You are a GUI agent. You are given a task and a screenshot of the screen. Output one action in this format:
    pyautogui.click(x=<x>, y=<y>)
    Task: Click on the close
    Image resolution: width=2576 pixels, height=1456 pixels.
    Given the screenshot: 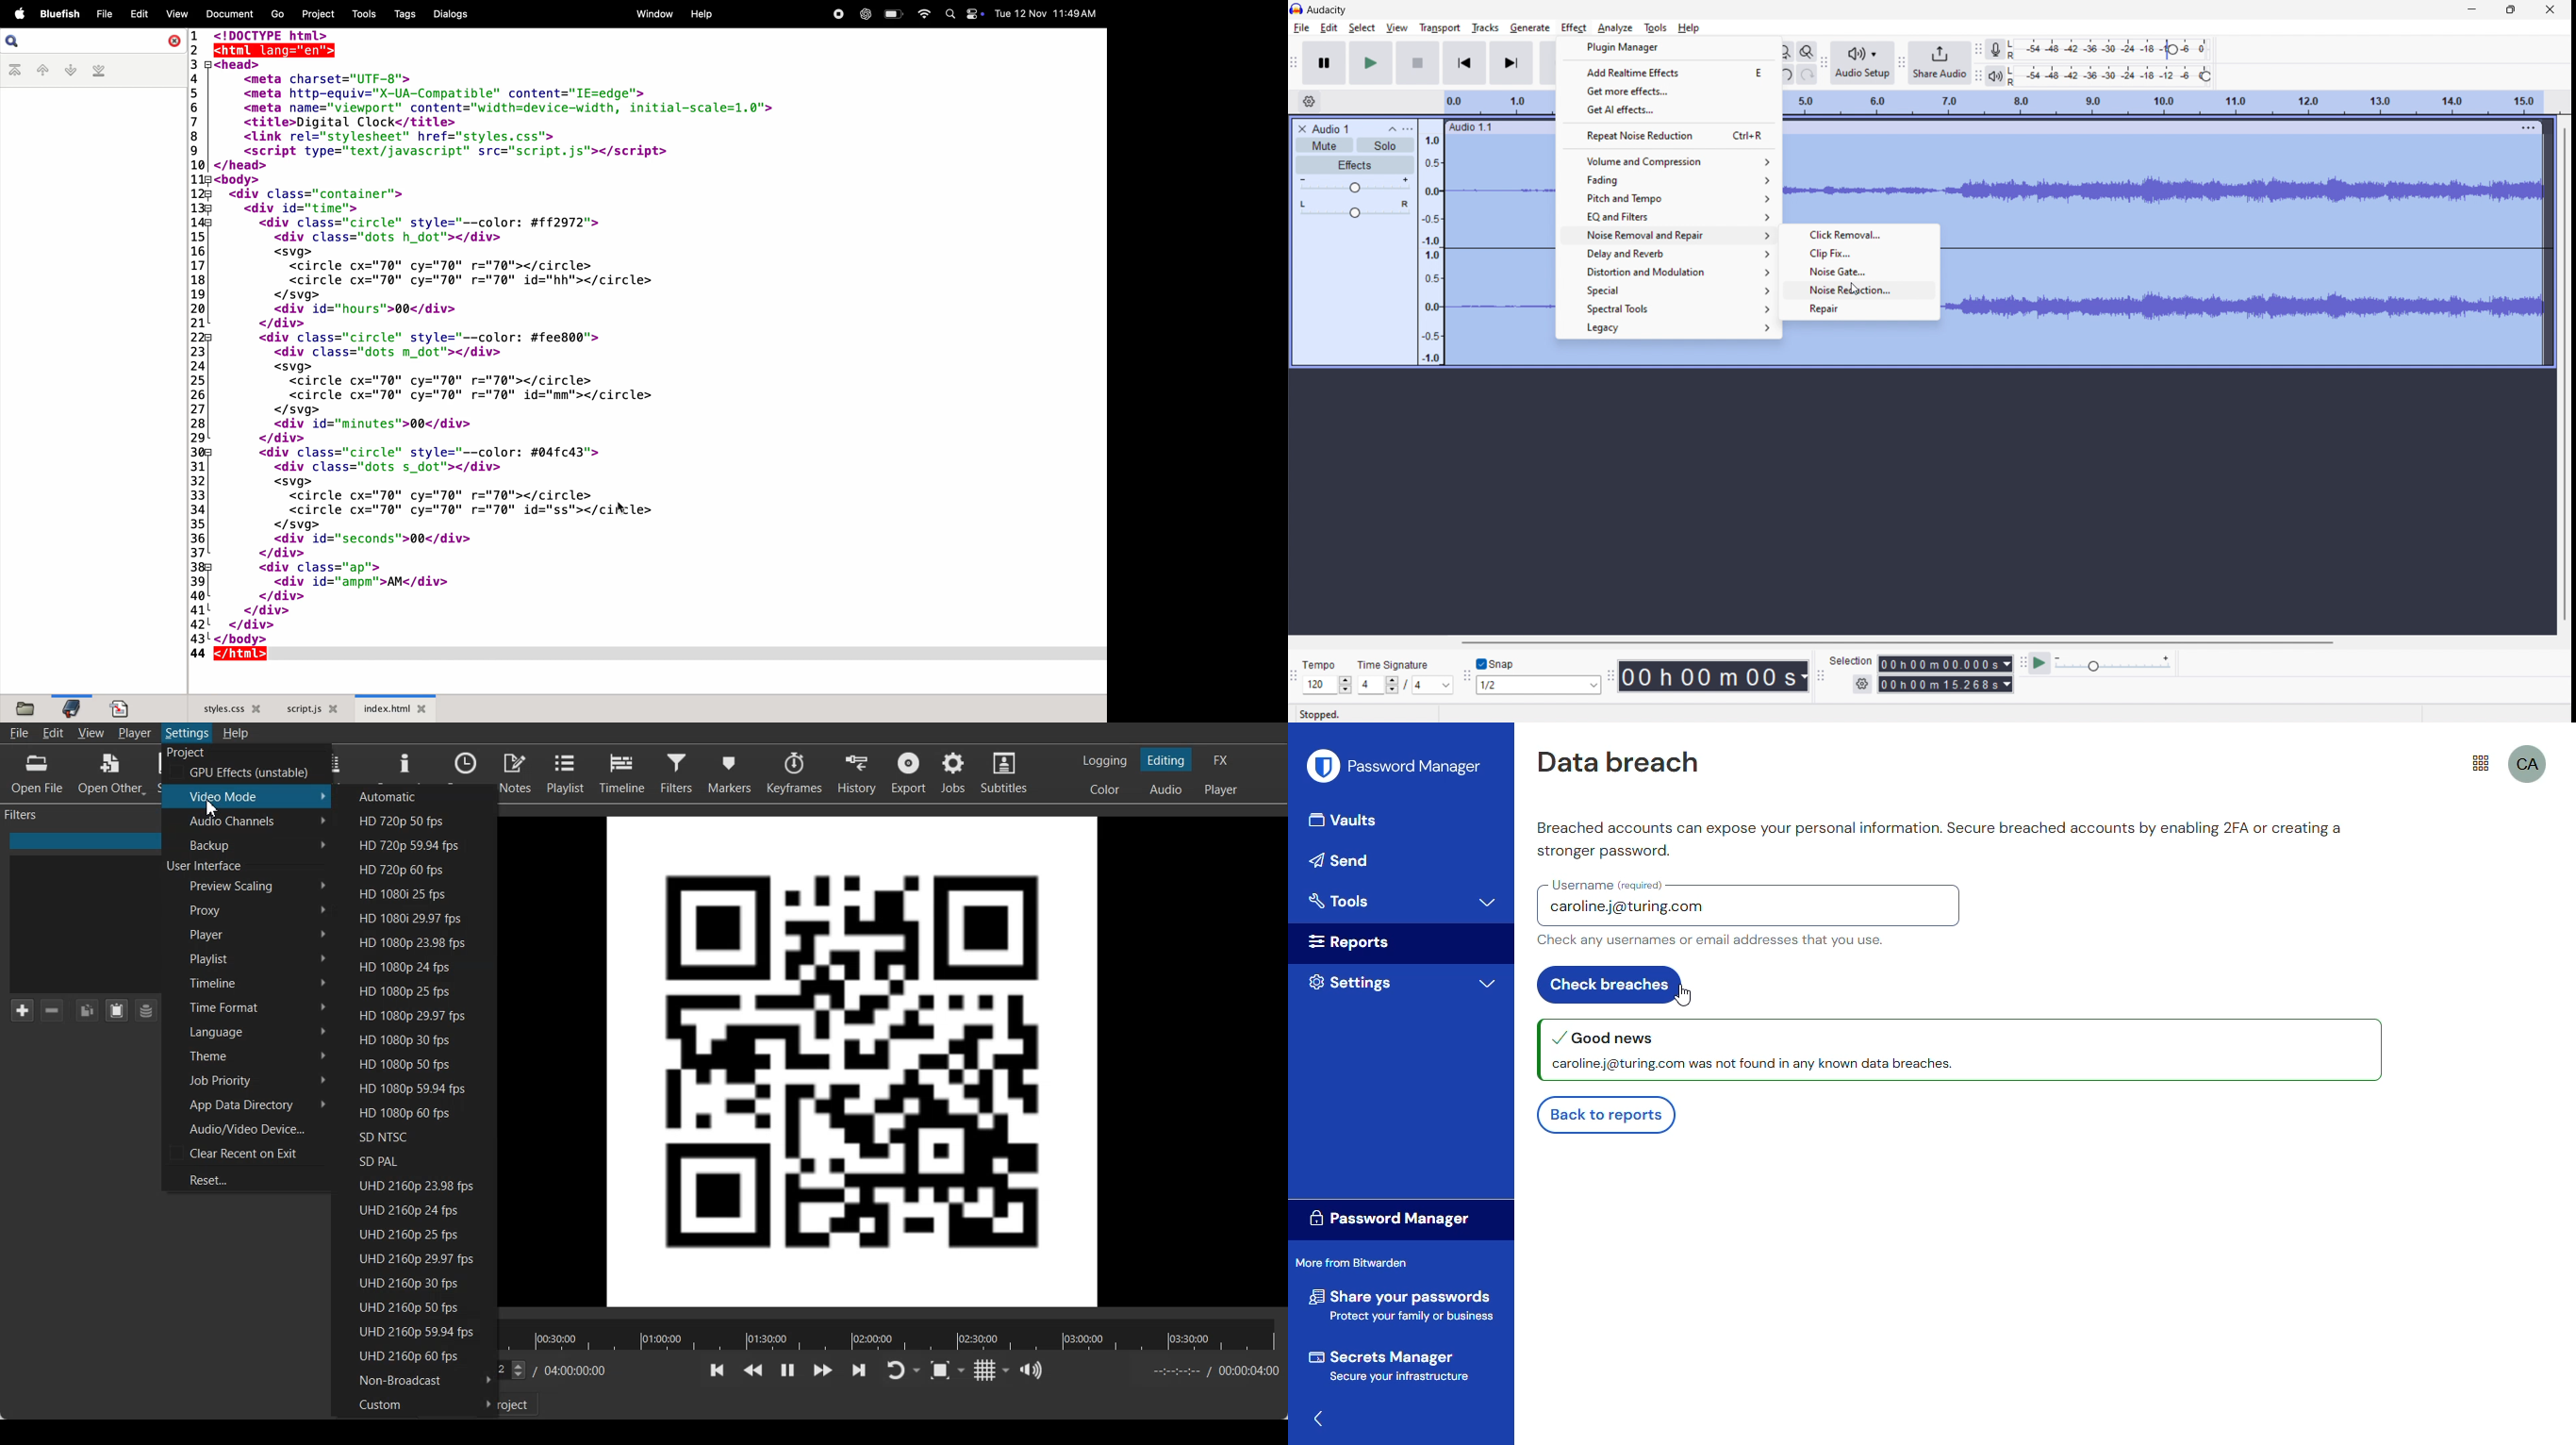 What is the action you would take?
    pyautogui.click(x=2551, y=10)
    